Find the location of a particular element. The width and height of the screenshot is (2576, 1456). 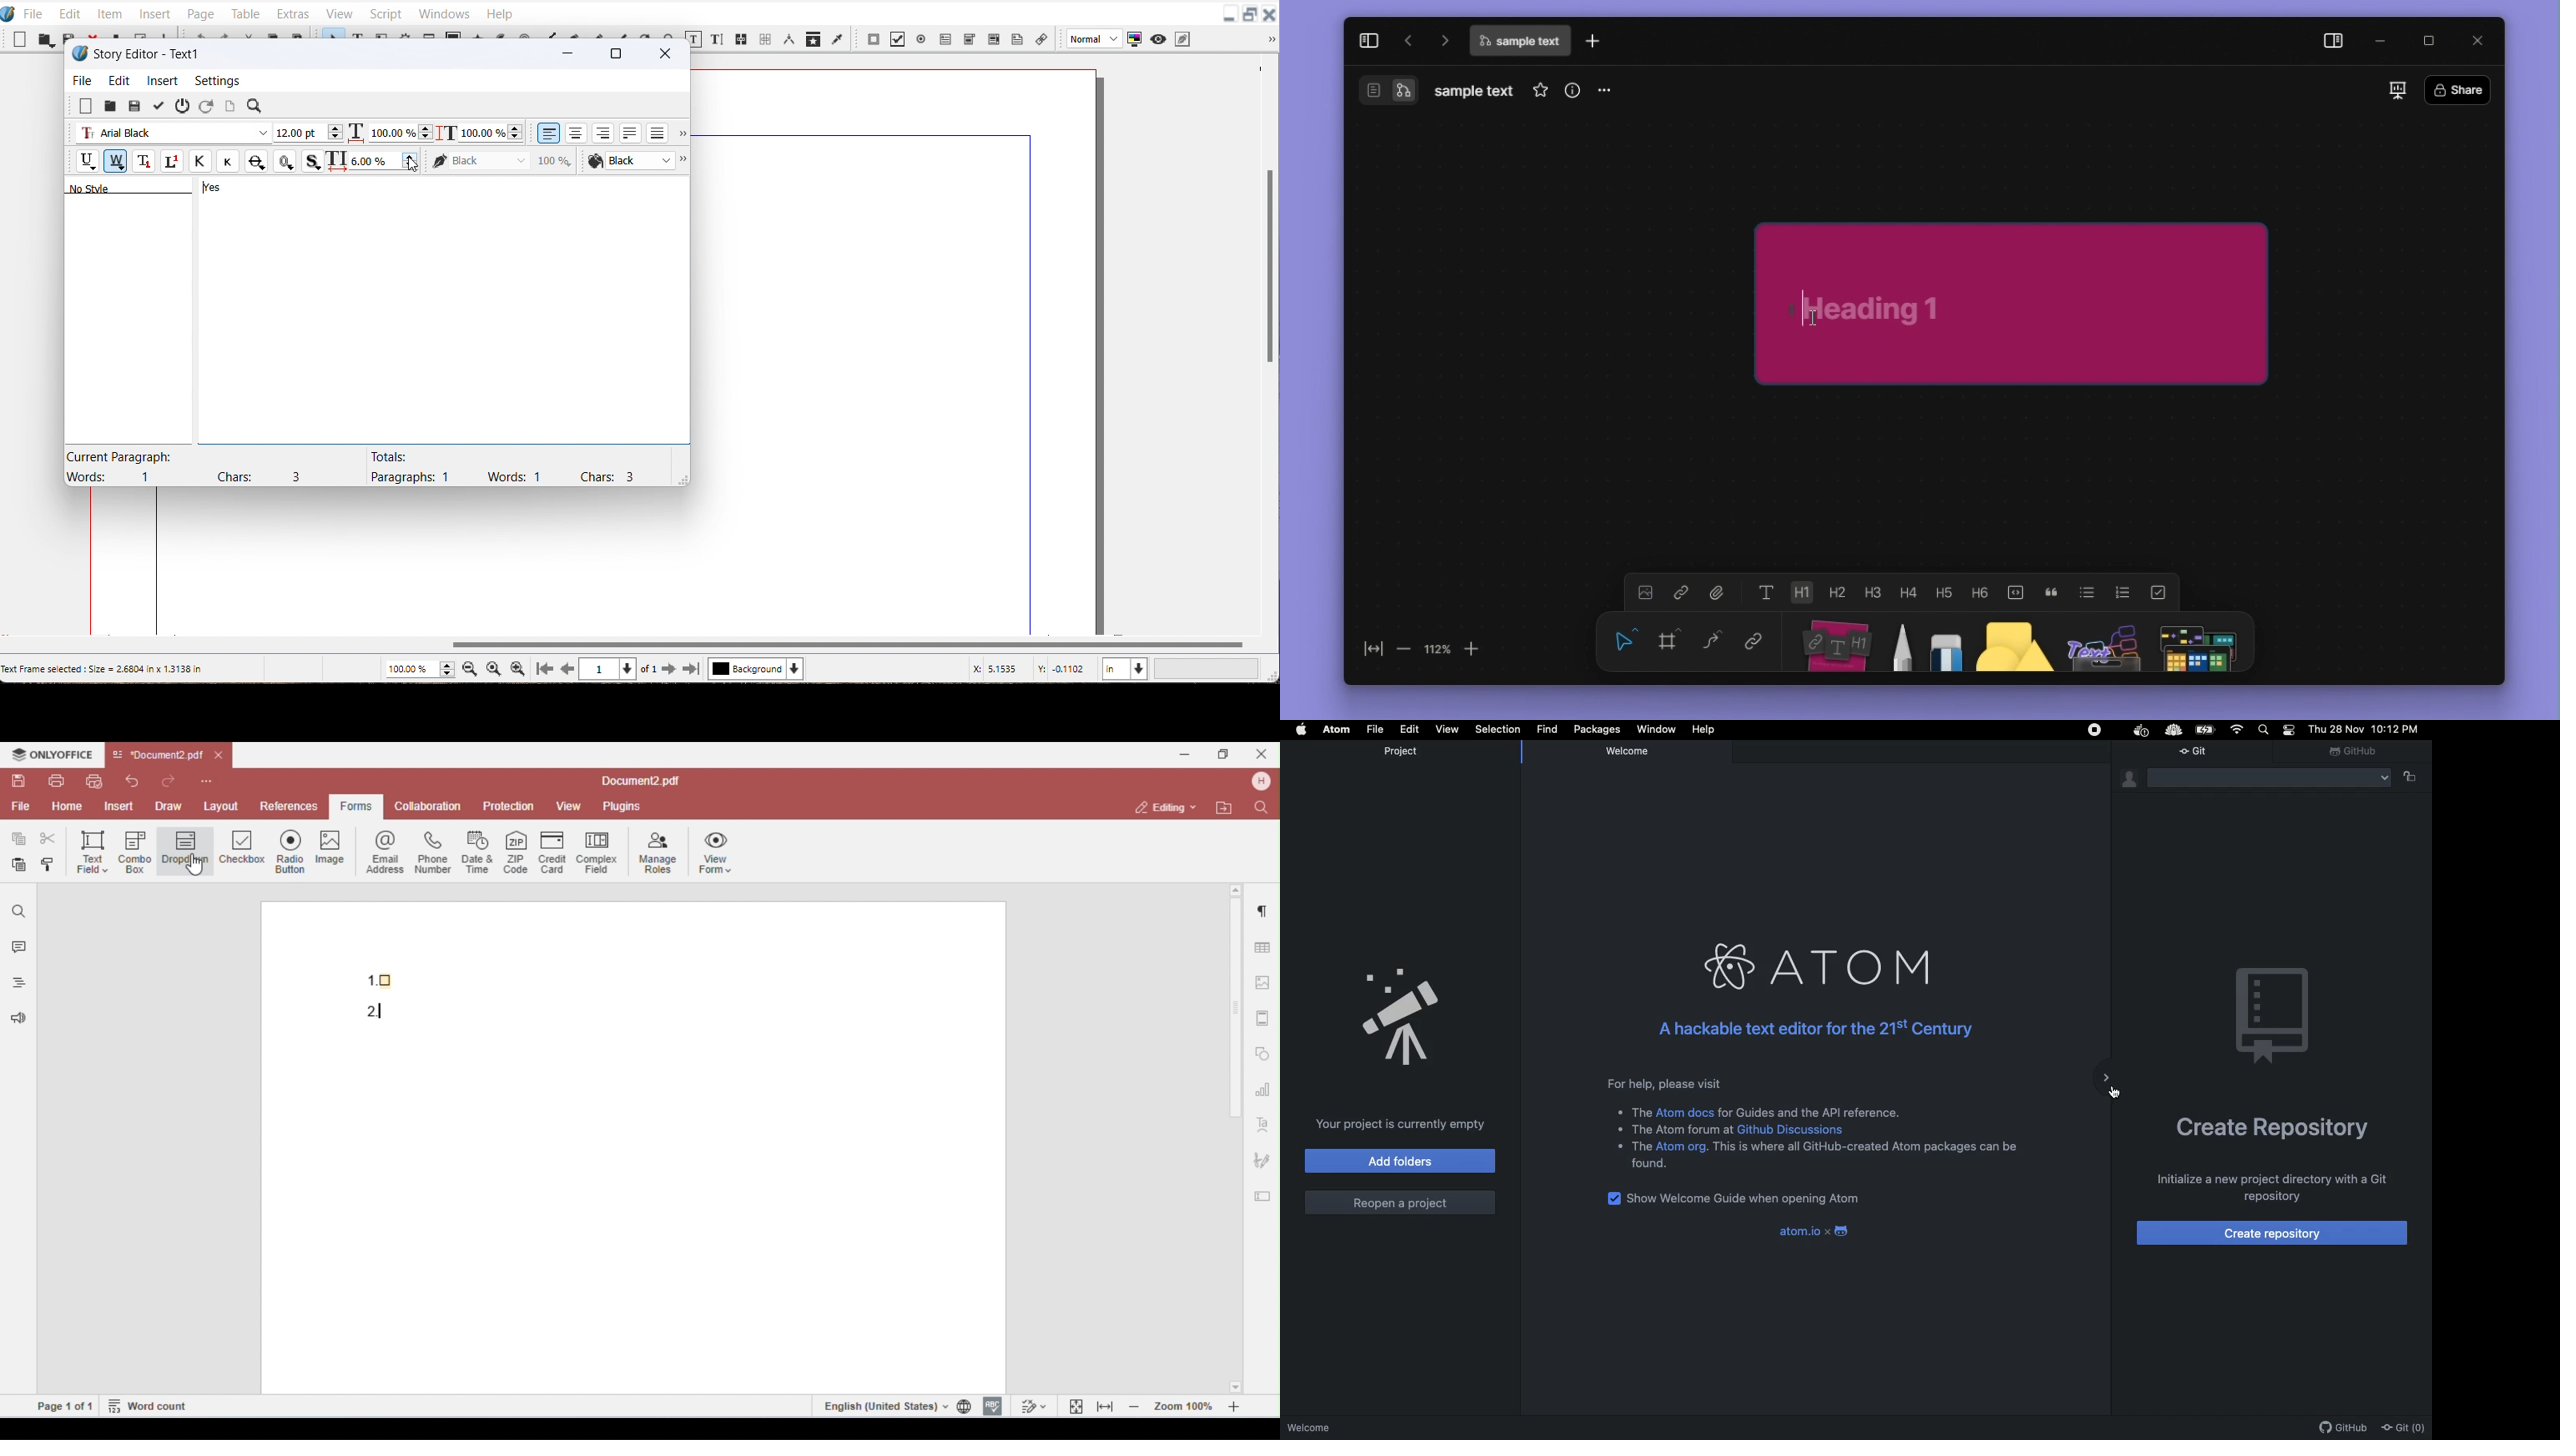

Extras is located at coordinates (293, 13).